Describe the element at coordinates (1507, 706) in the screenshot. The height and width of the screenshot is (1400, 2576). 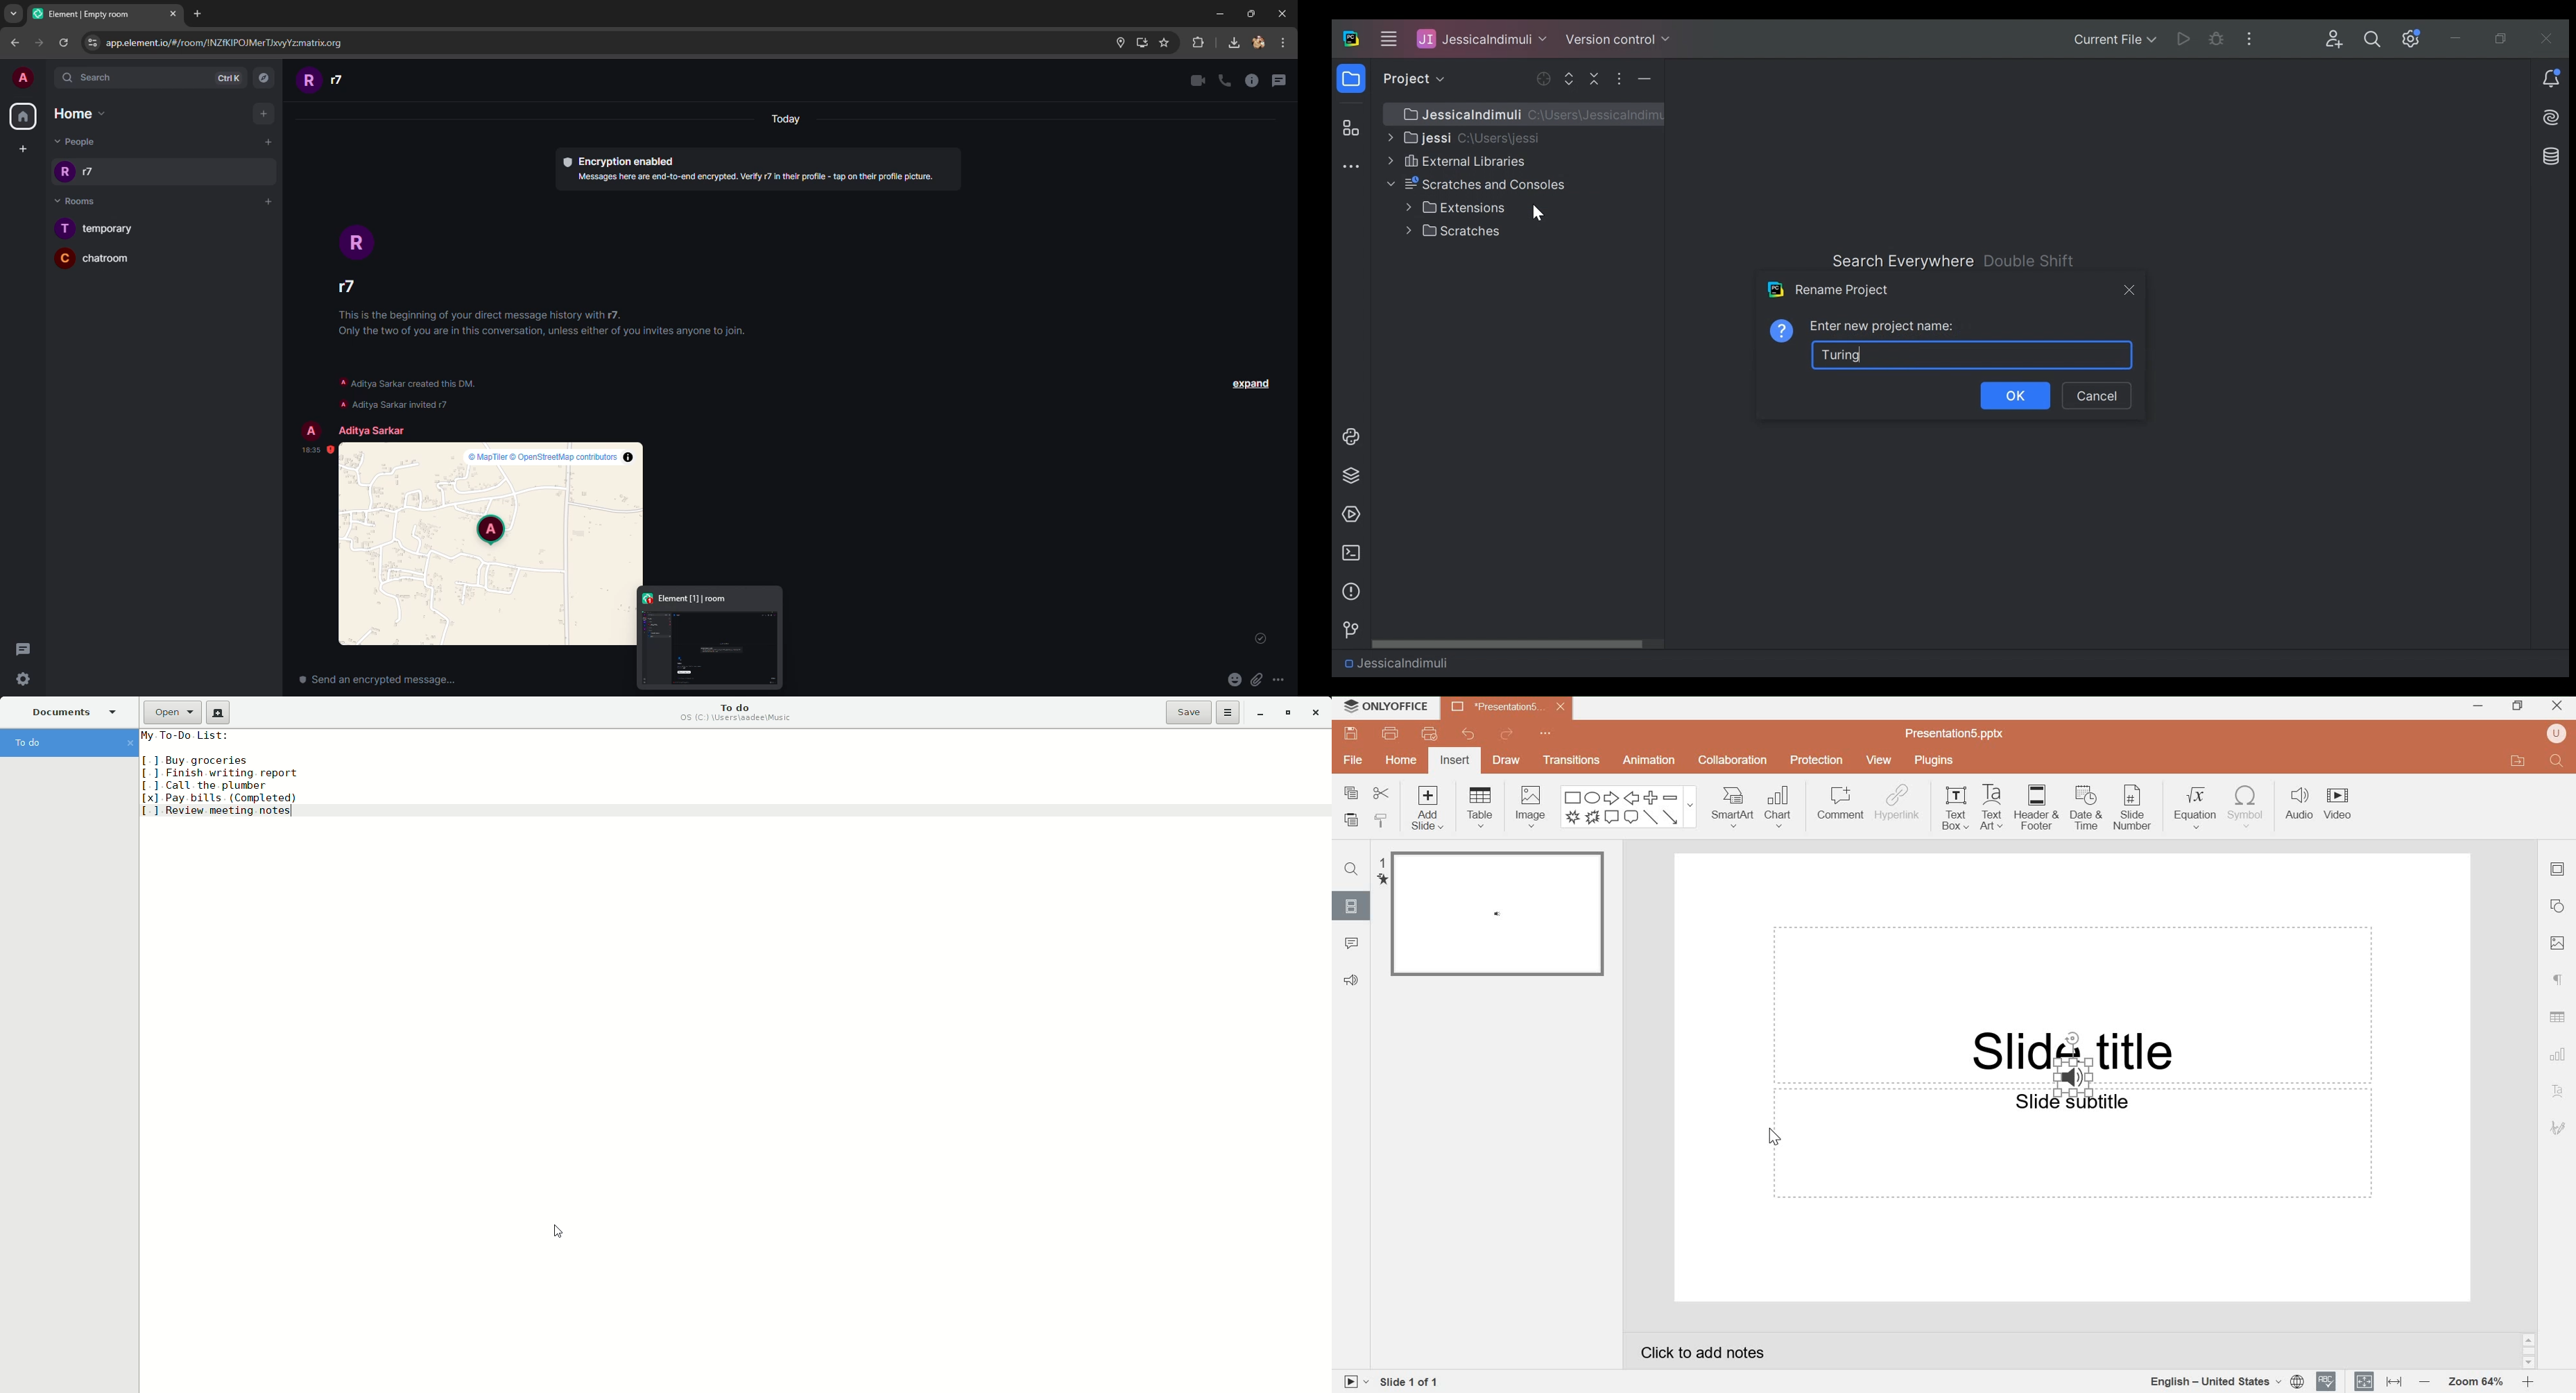
I see `New presentation` at that location.